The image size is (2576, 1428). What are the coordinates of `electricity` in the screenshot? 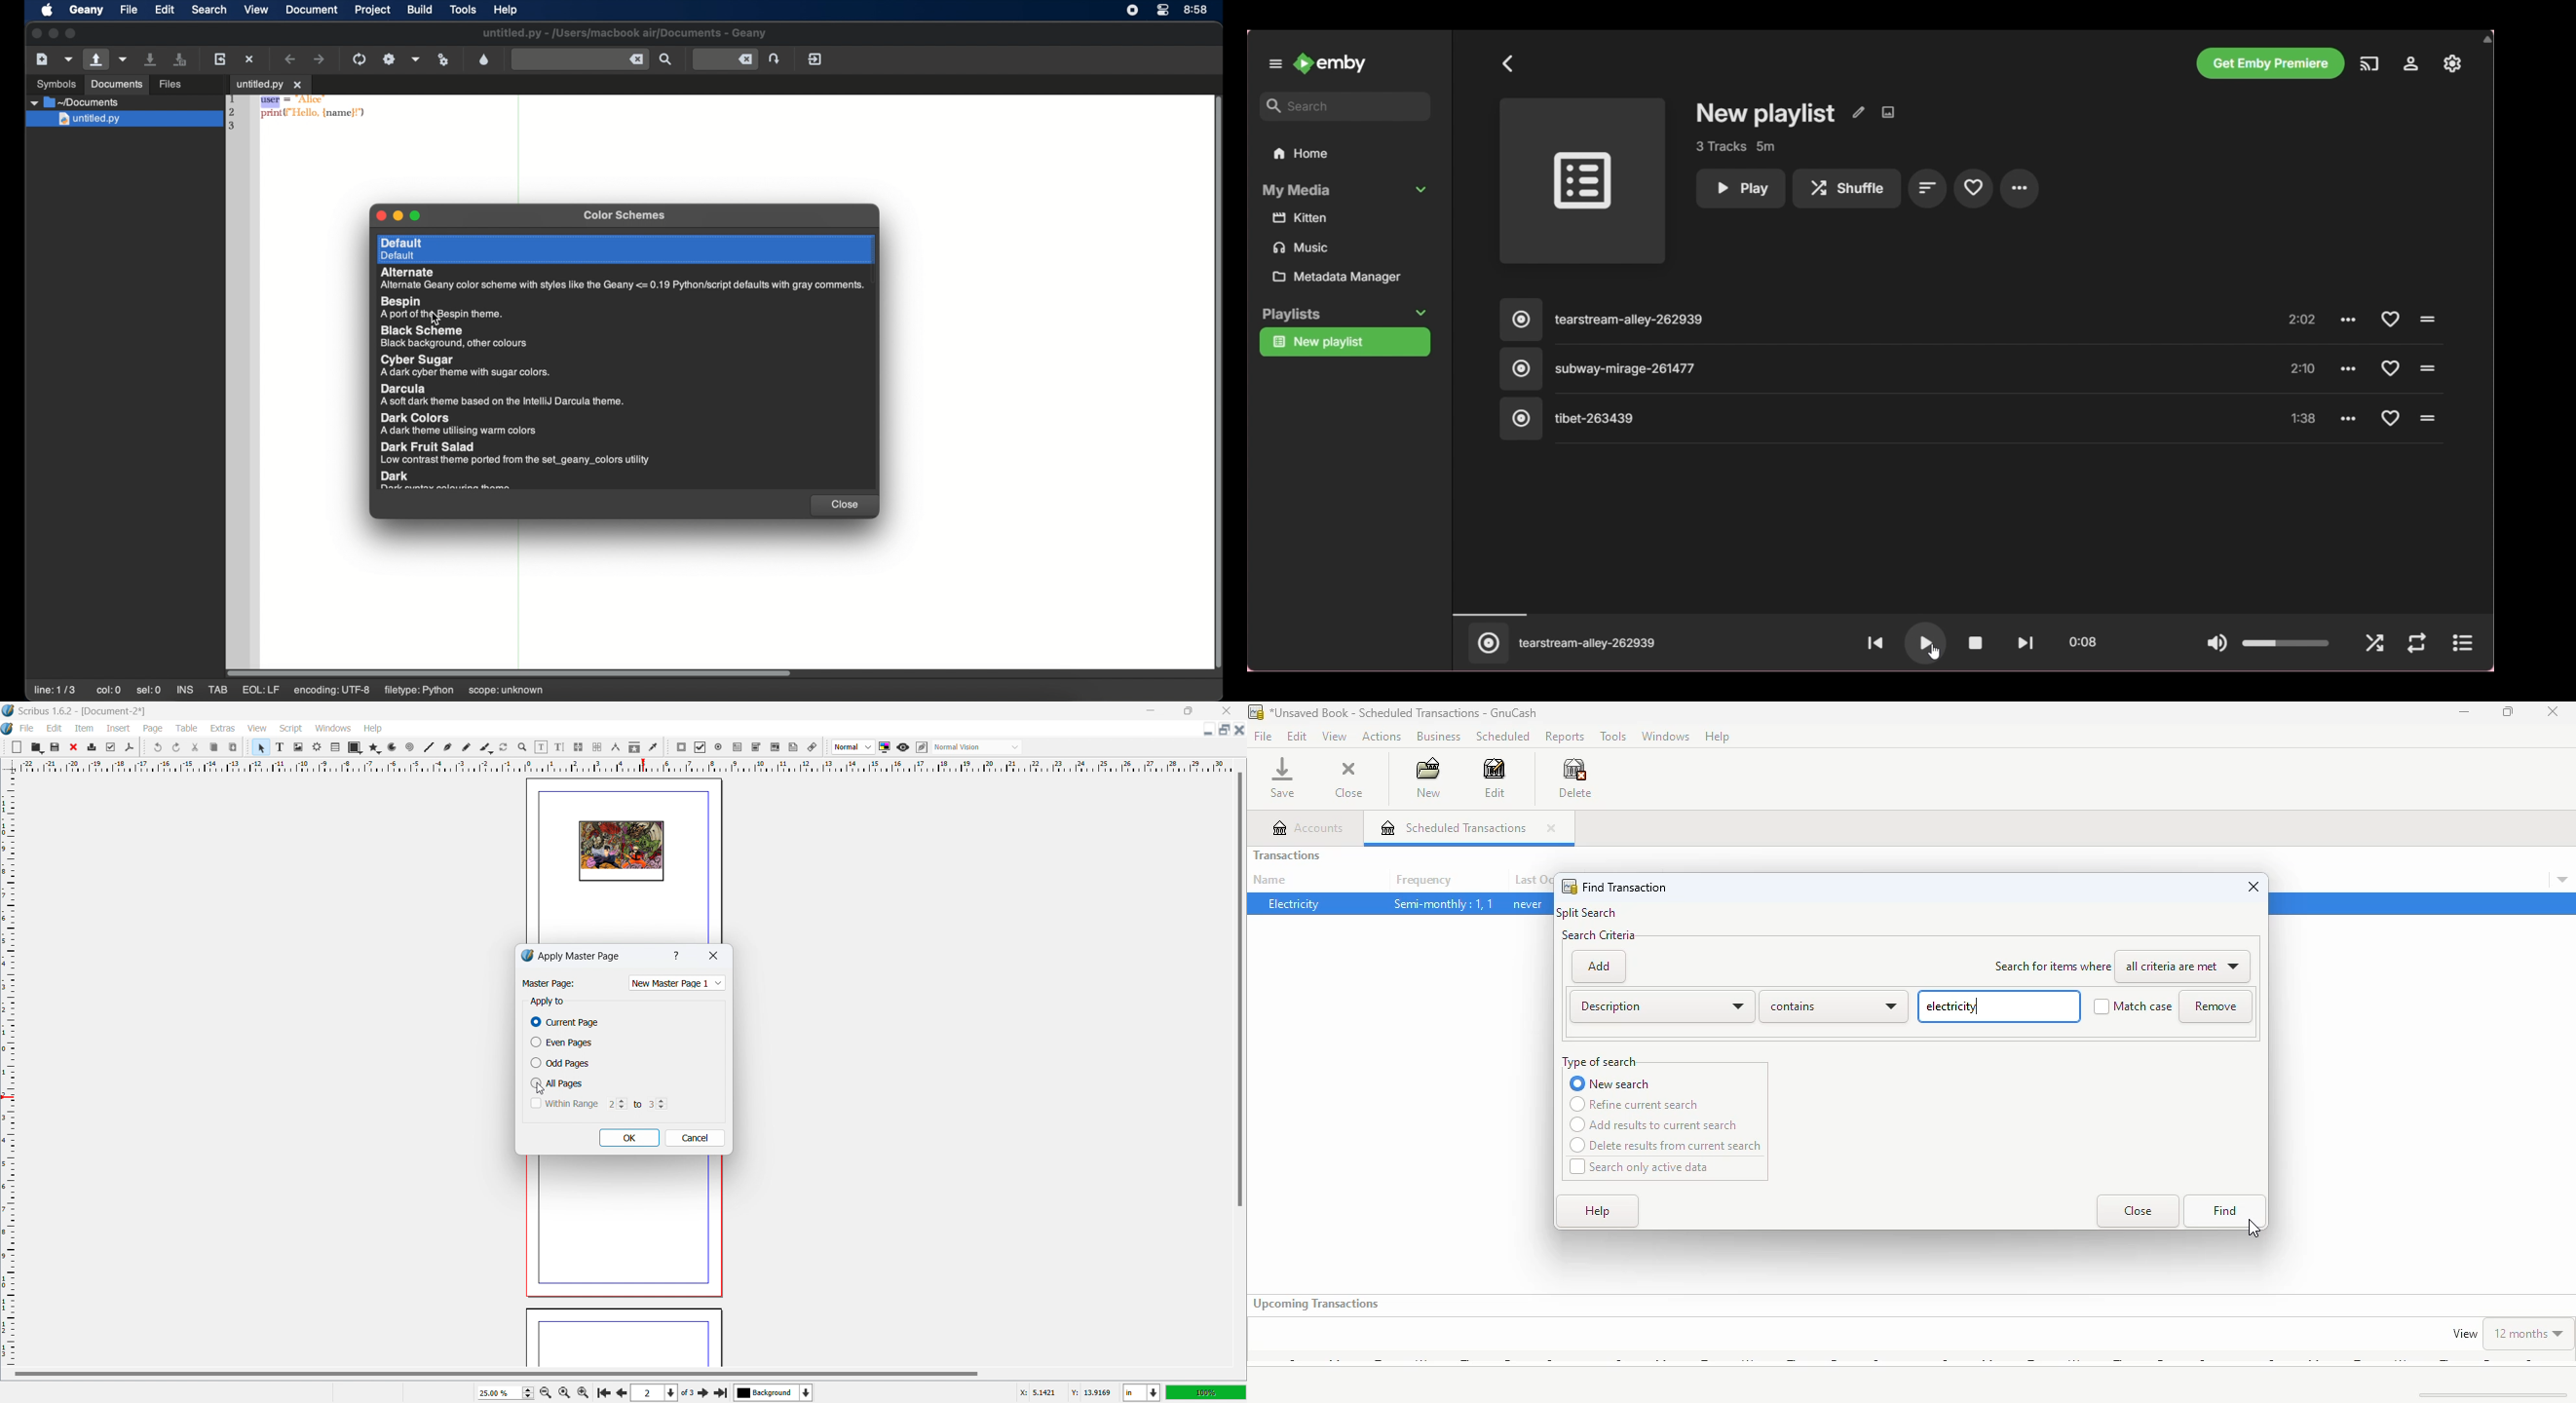 It's located at (1295, 903).